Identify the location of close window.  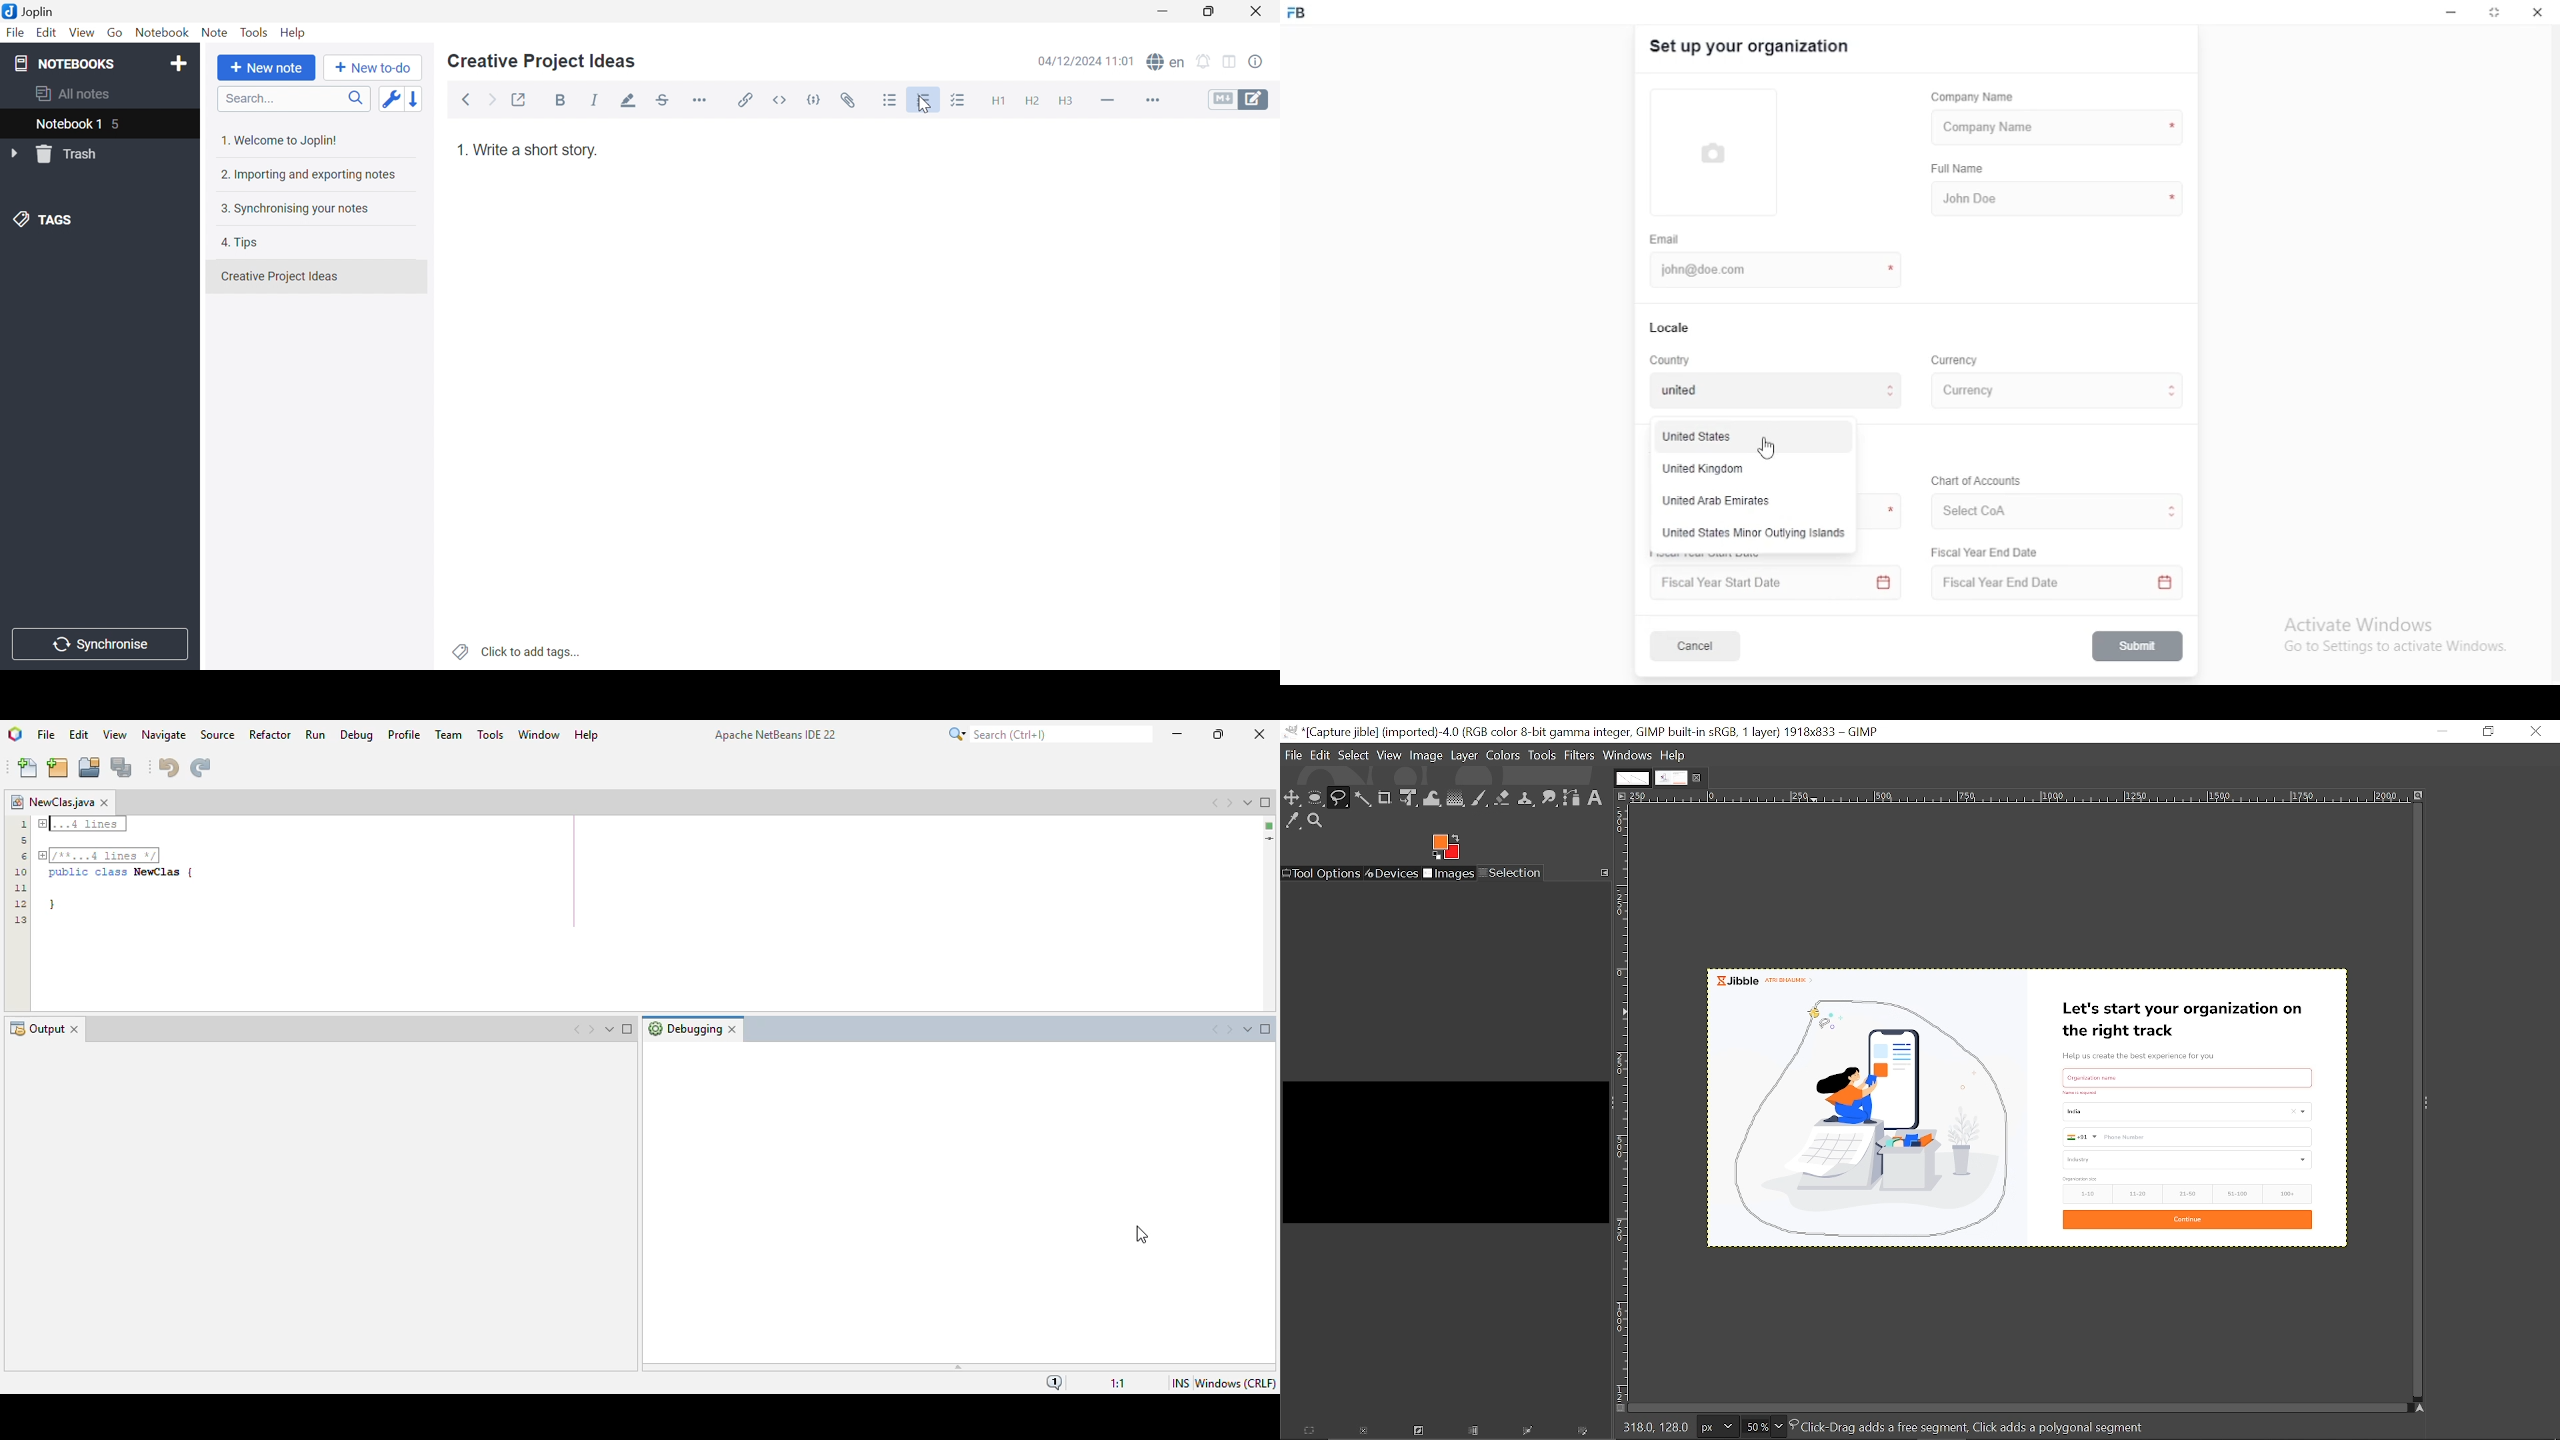
(2535, 12).